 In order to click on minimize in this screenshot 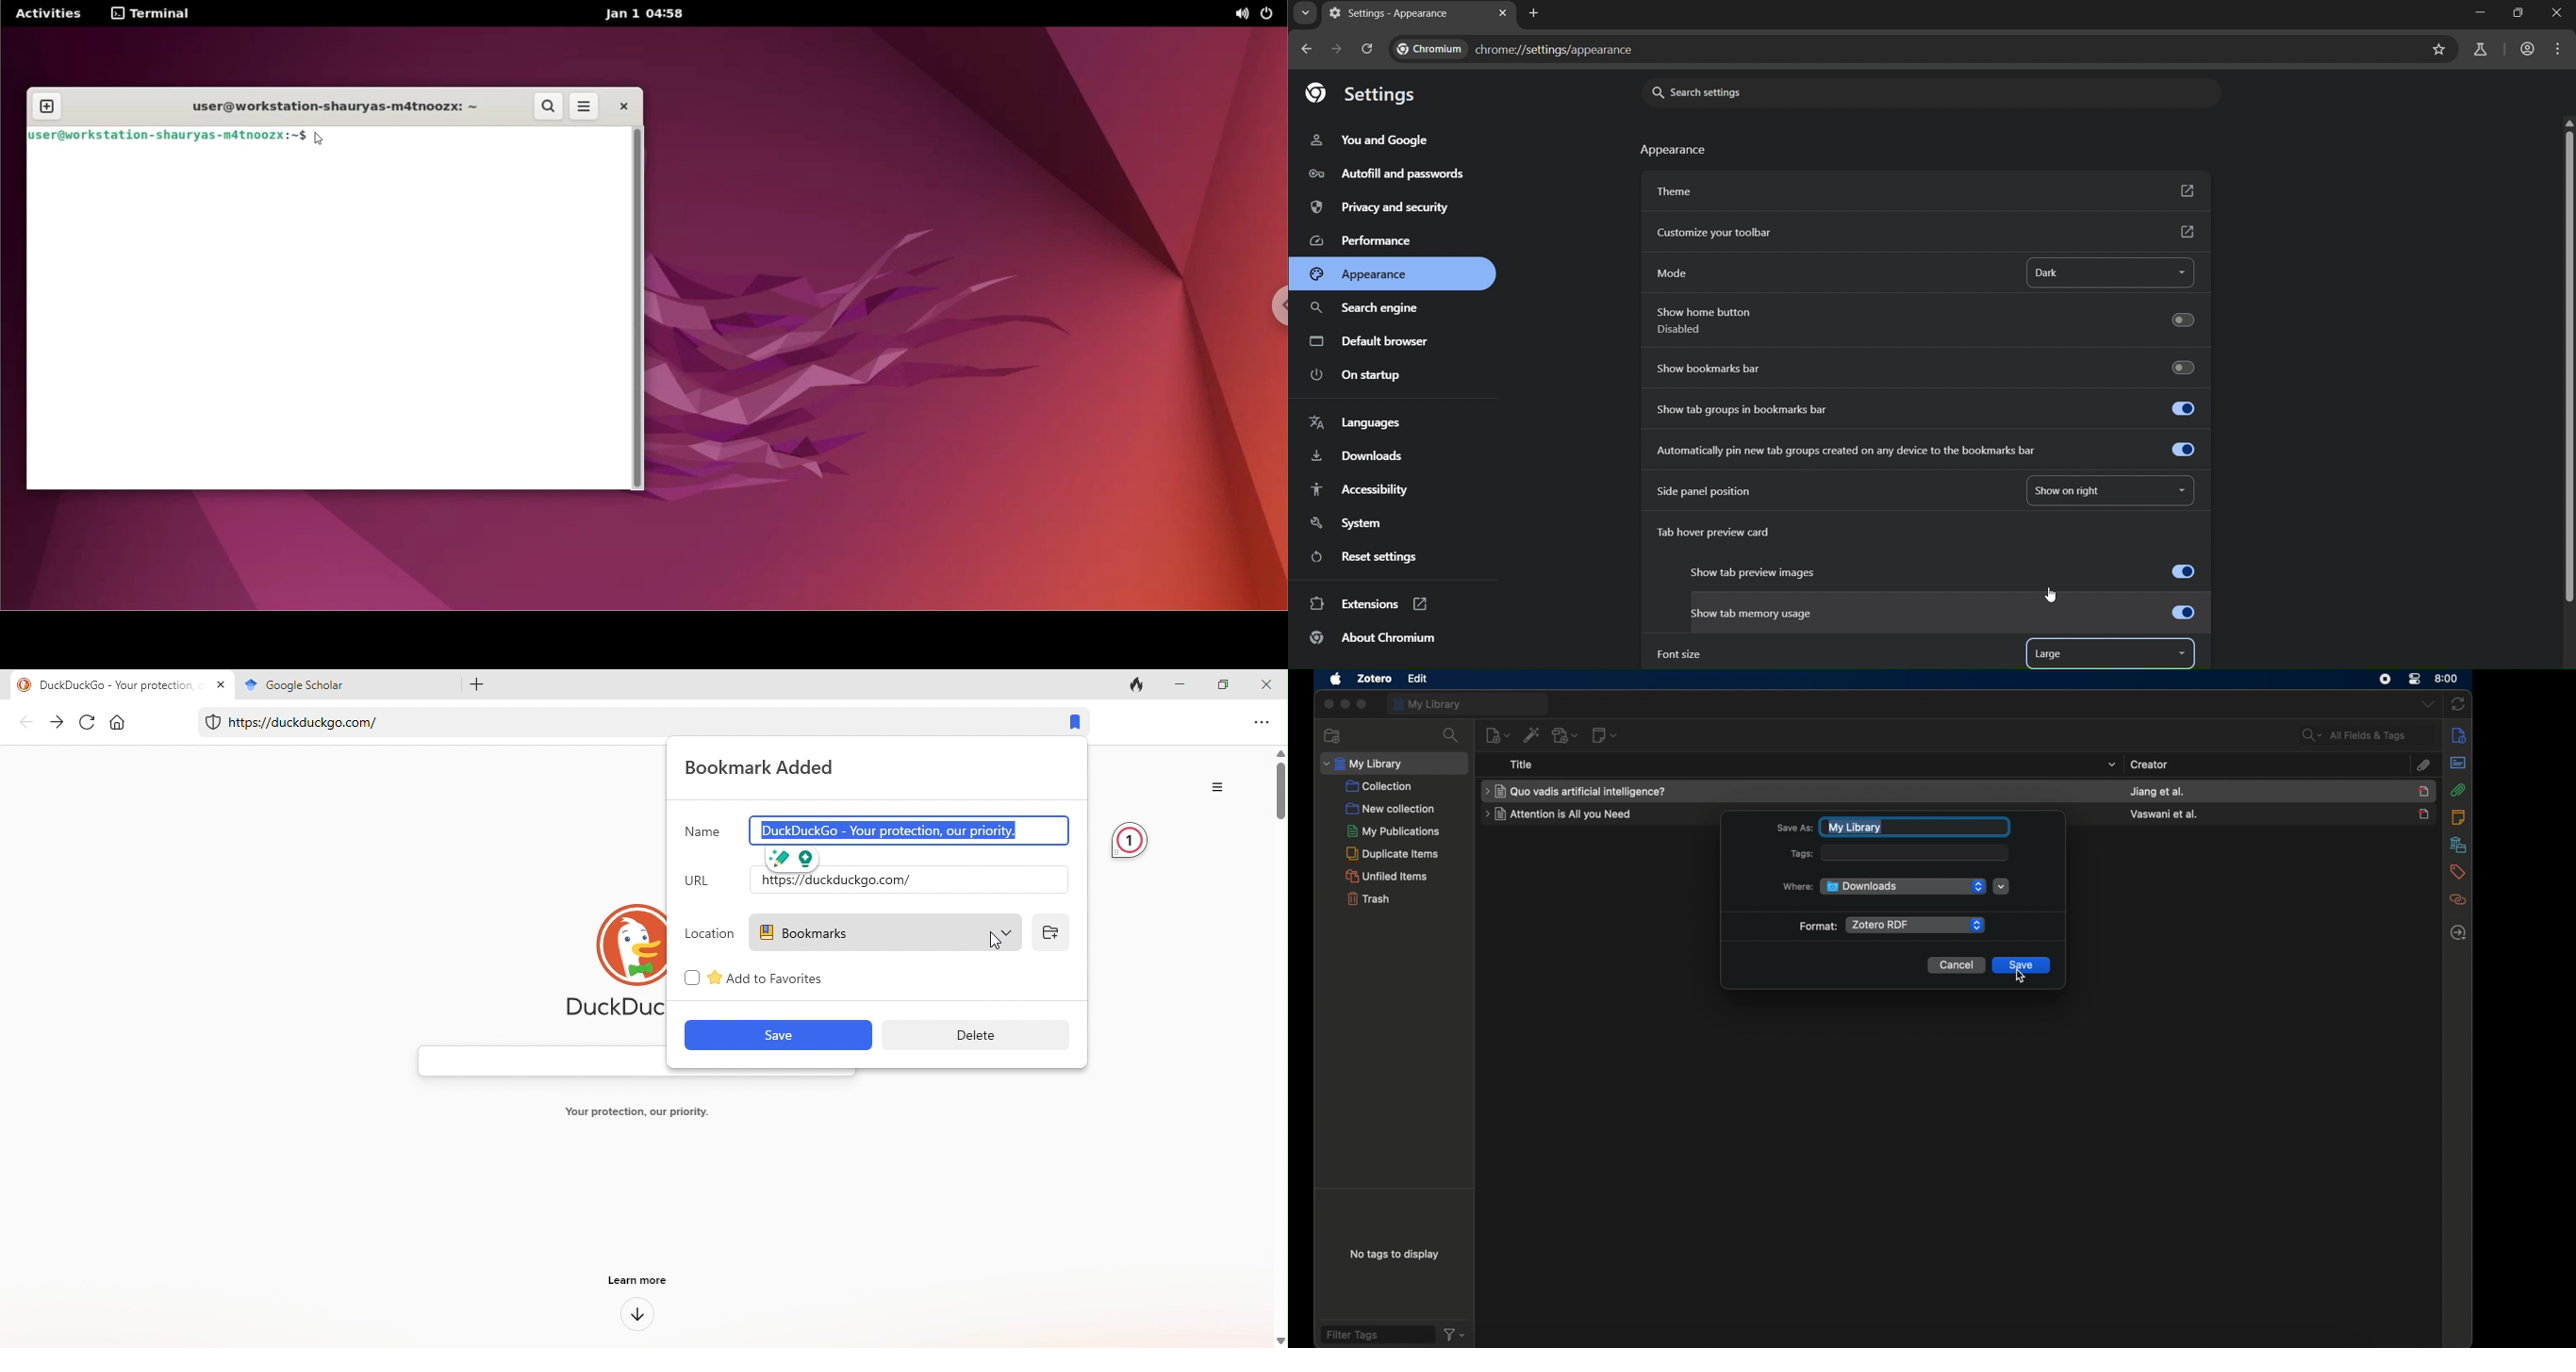, I will do `click(1345, 704)`.